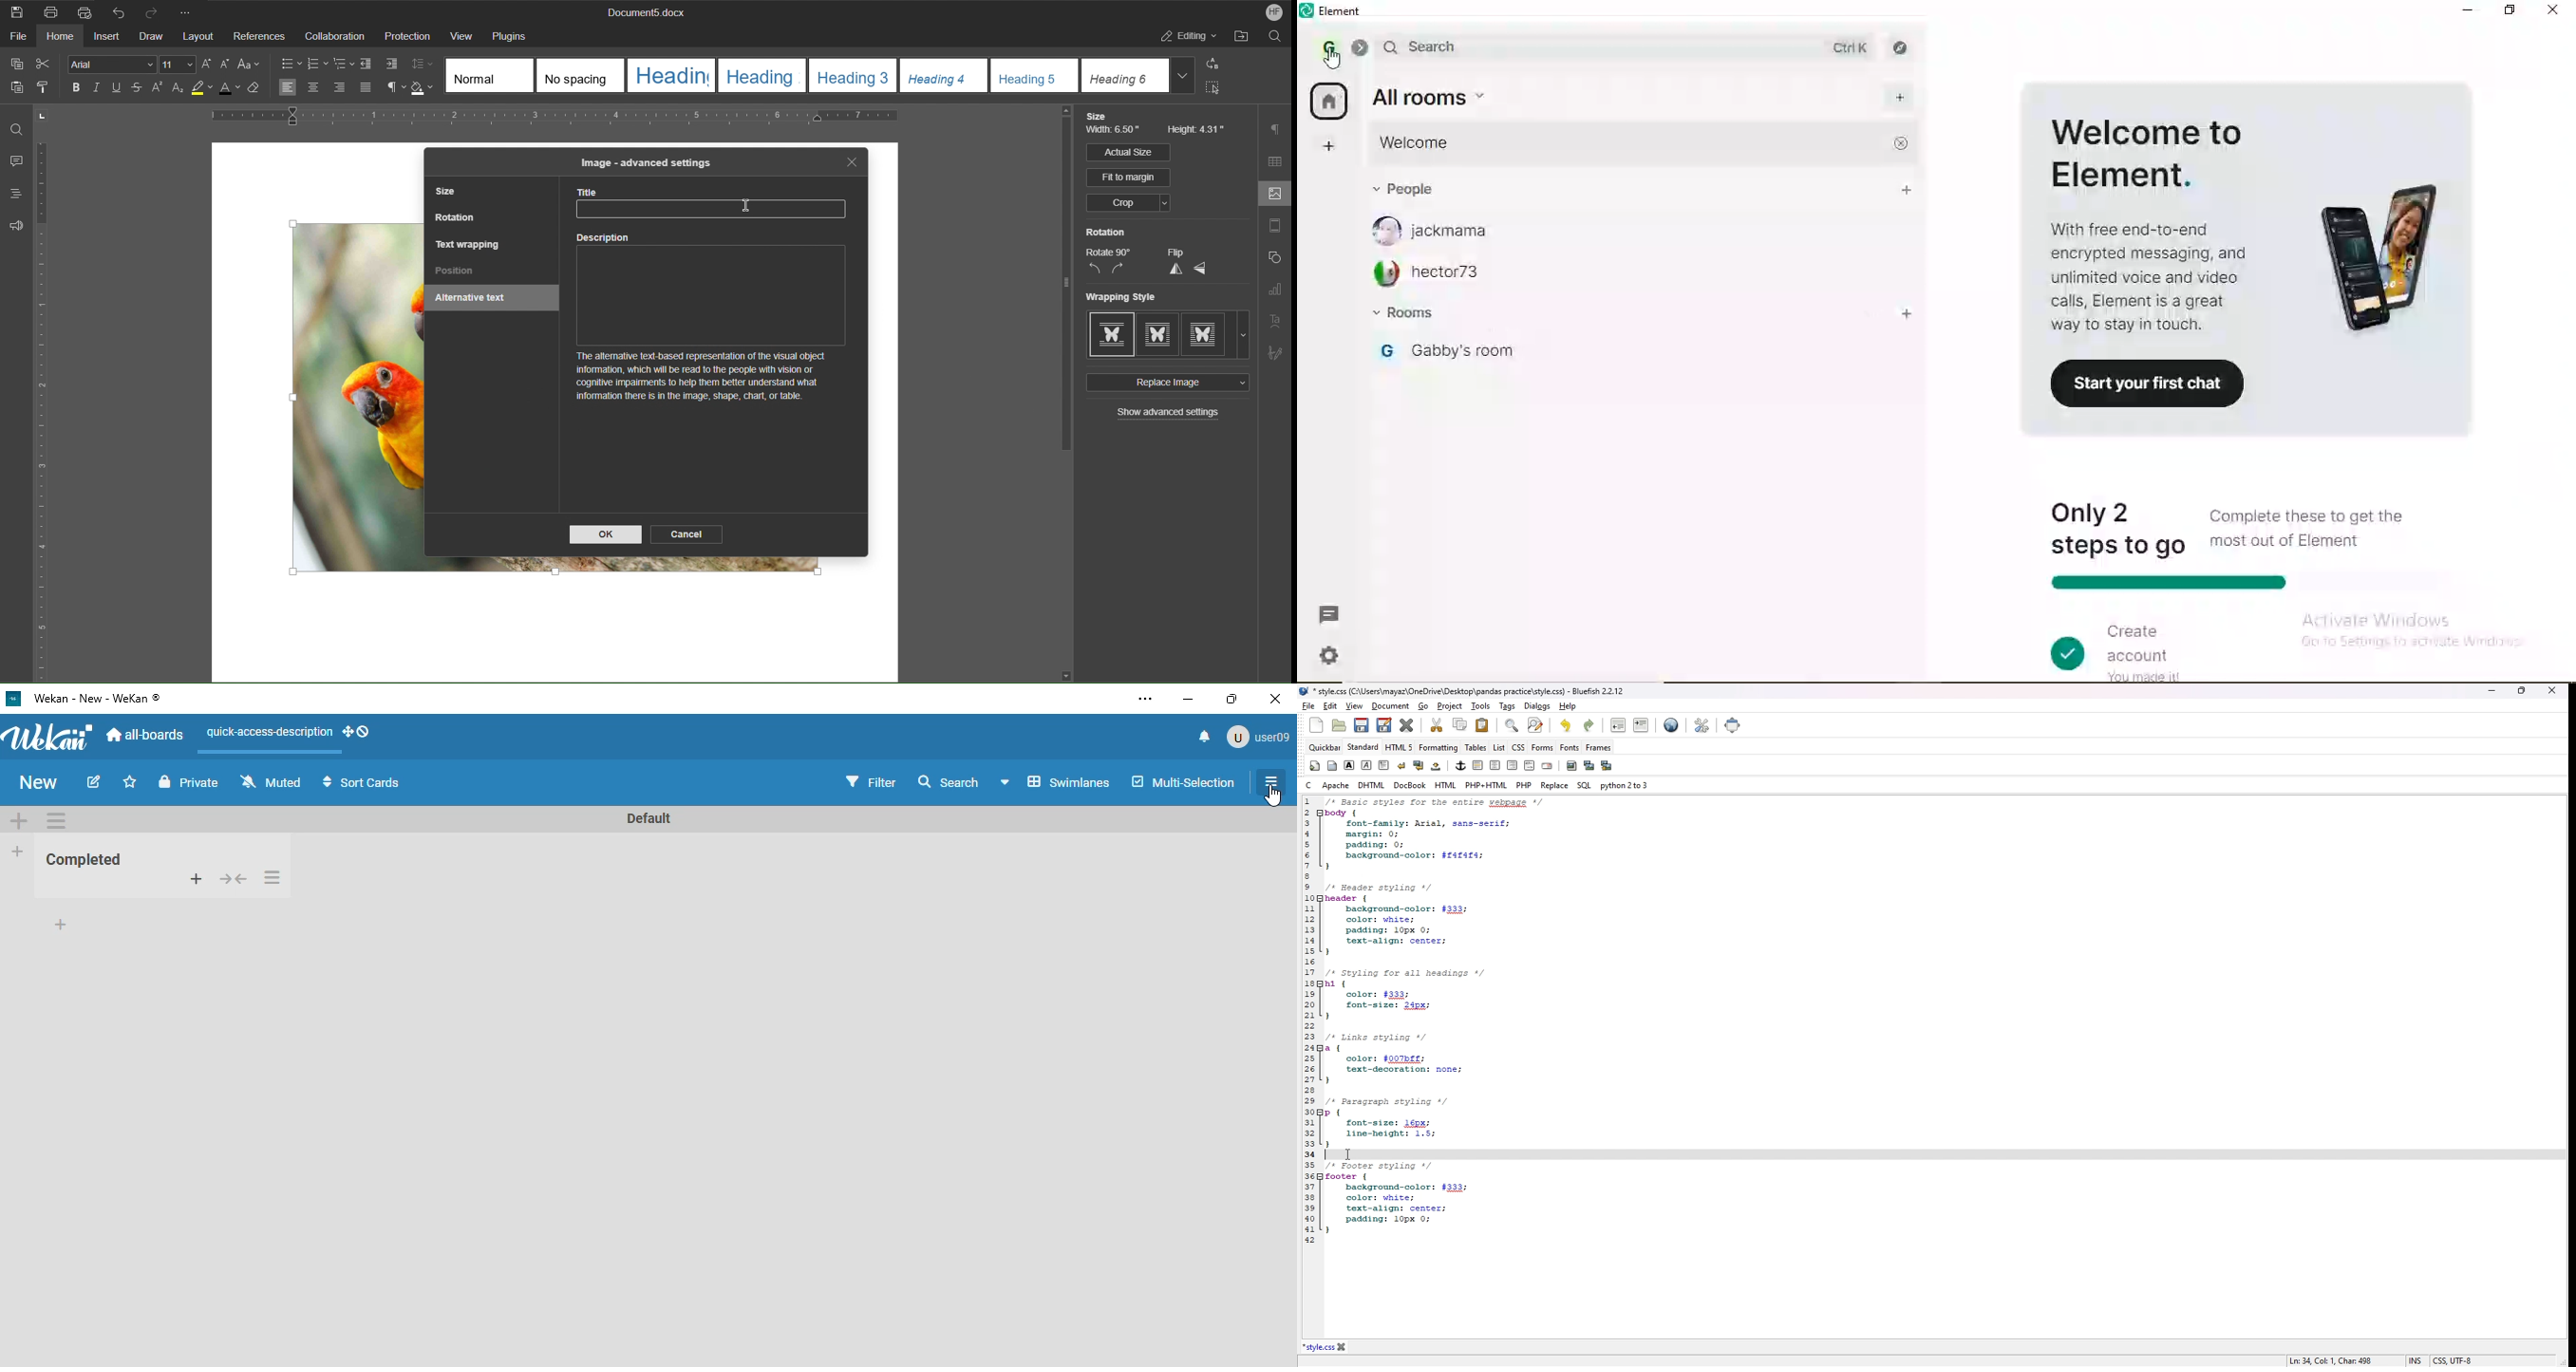 Image resolution: width=2576 pixels, height=1372 pixels. Describe the element at coordinates (1347, 10) in the screenshot. I see `element` at that location.